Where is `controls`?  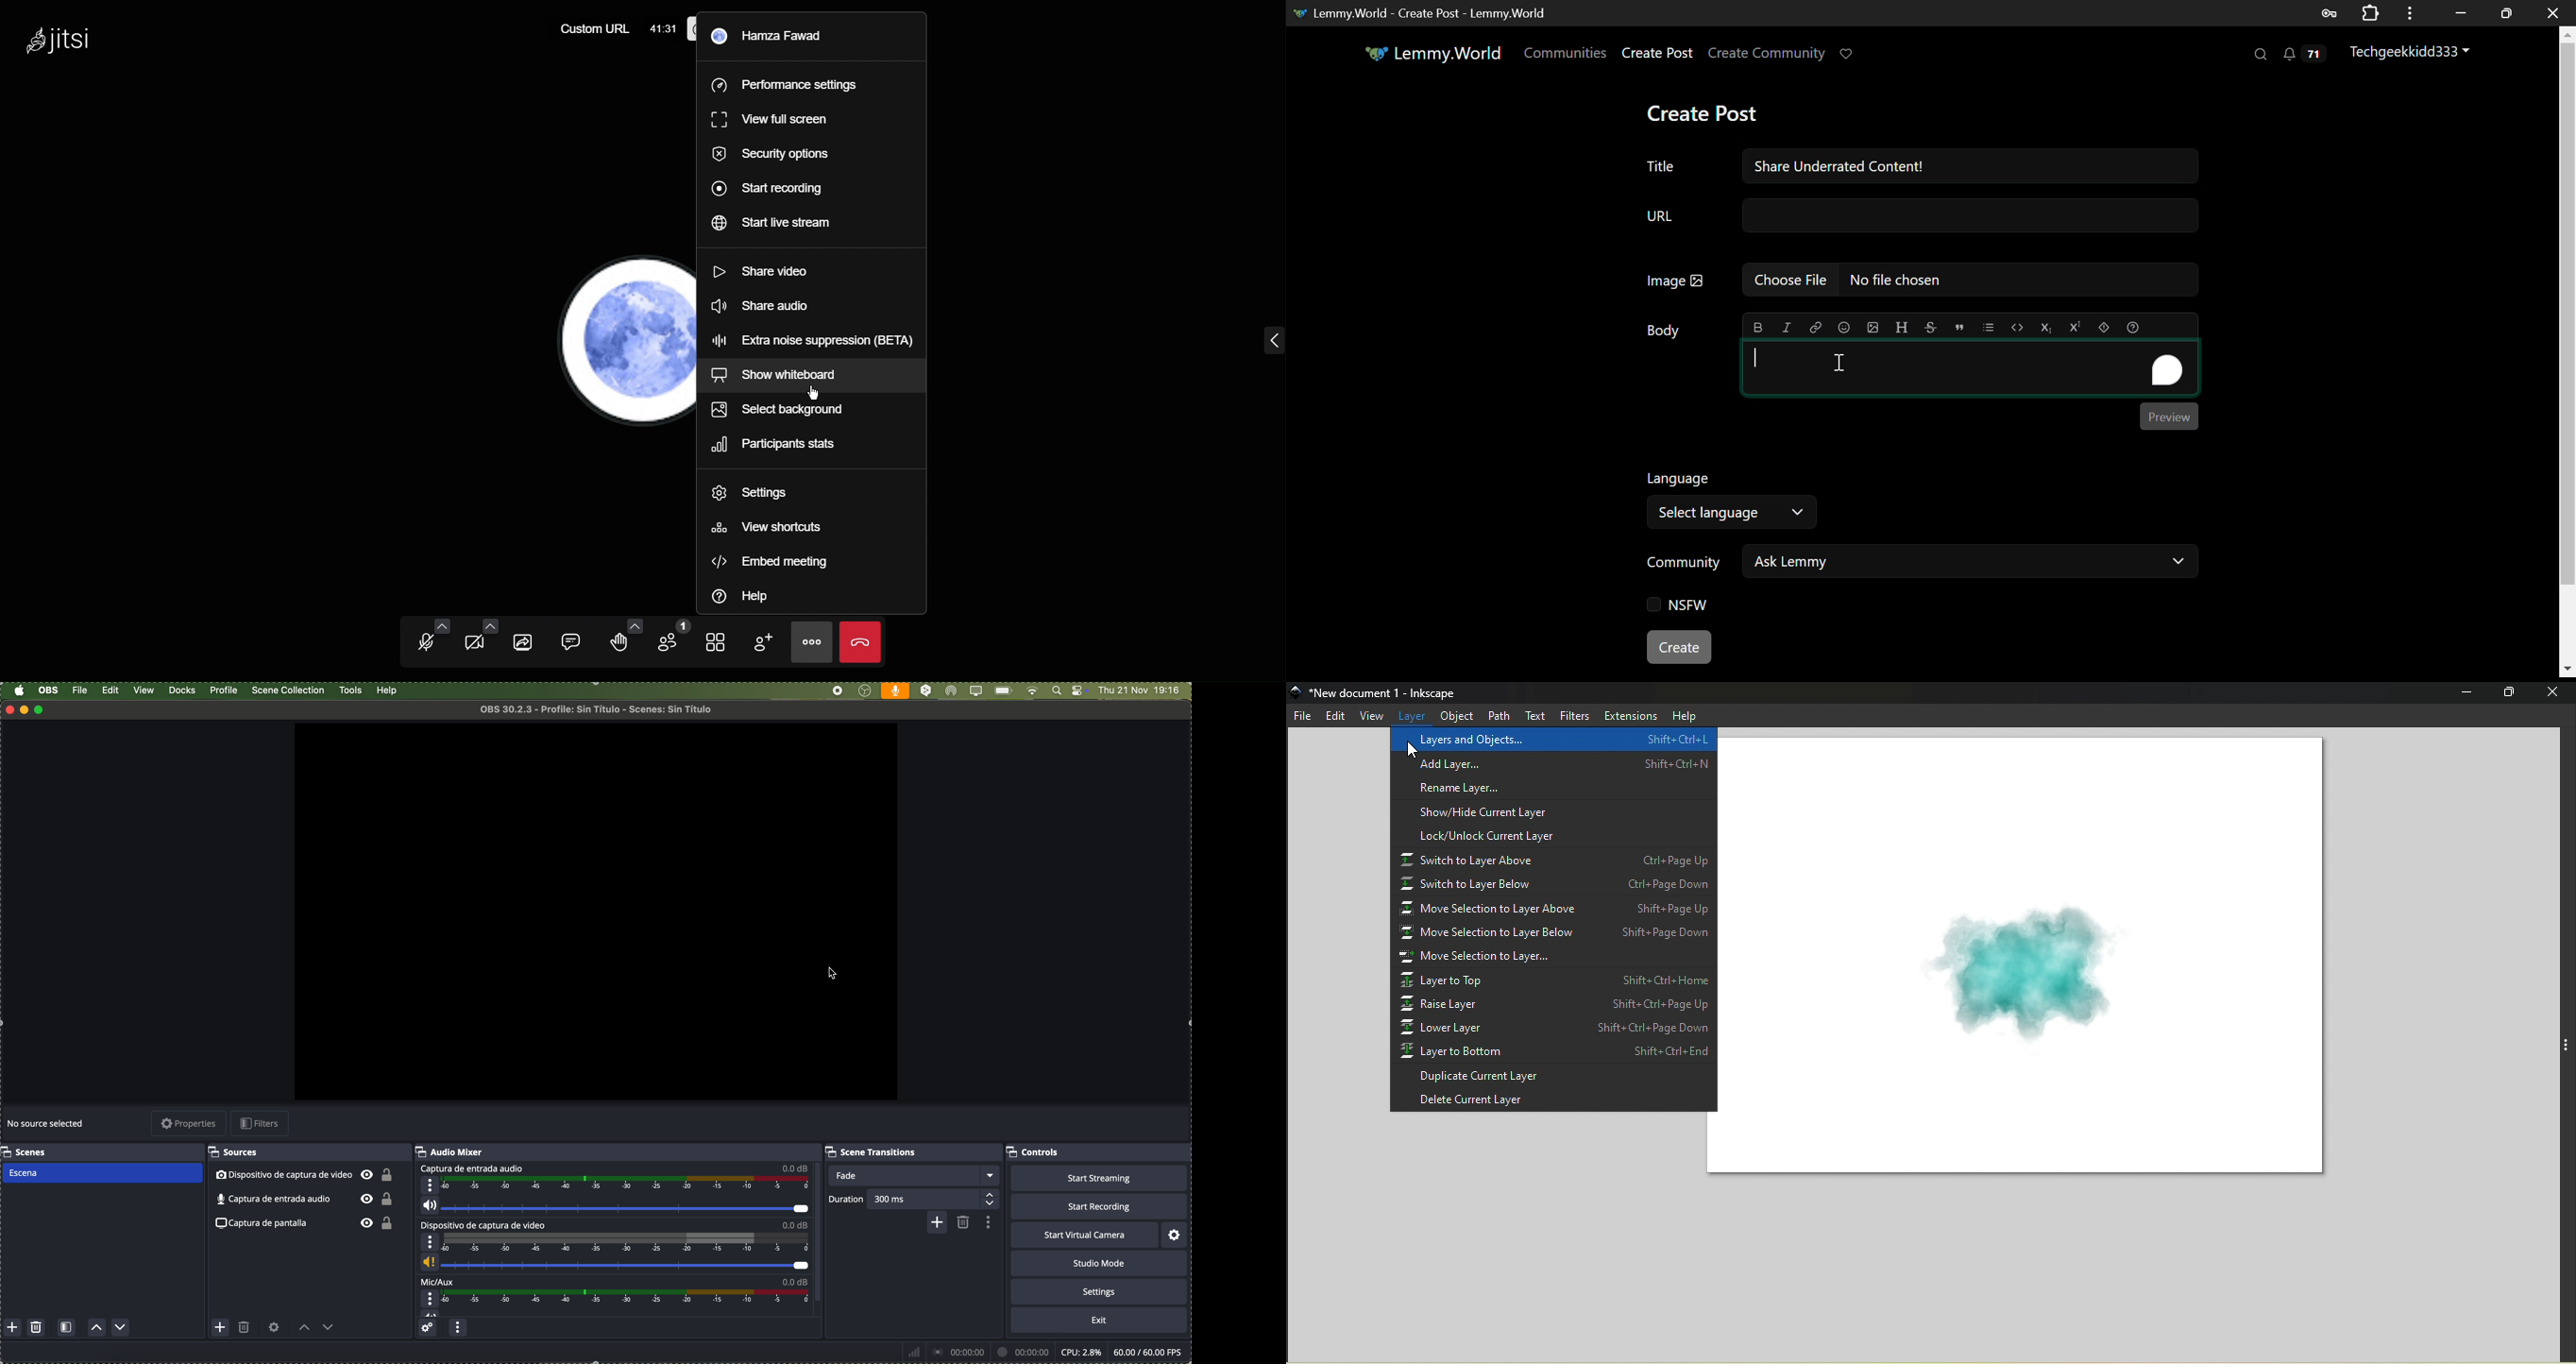 controls is located at coordinates (1035, 1153).